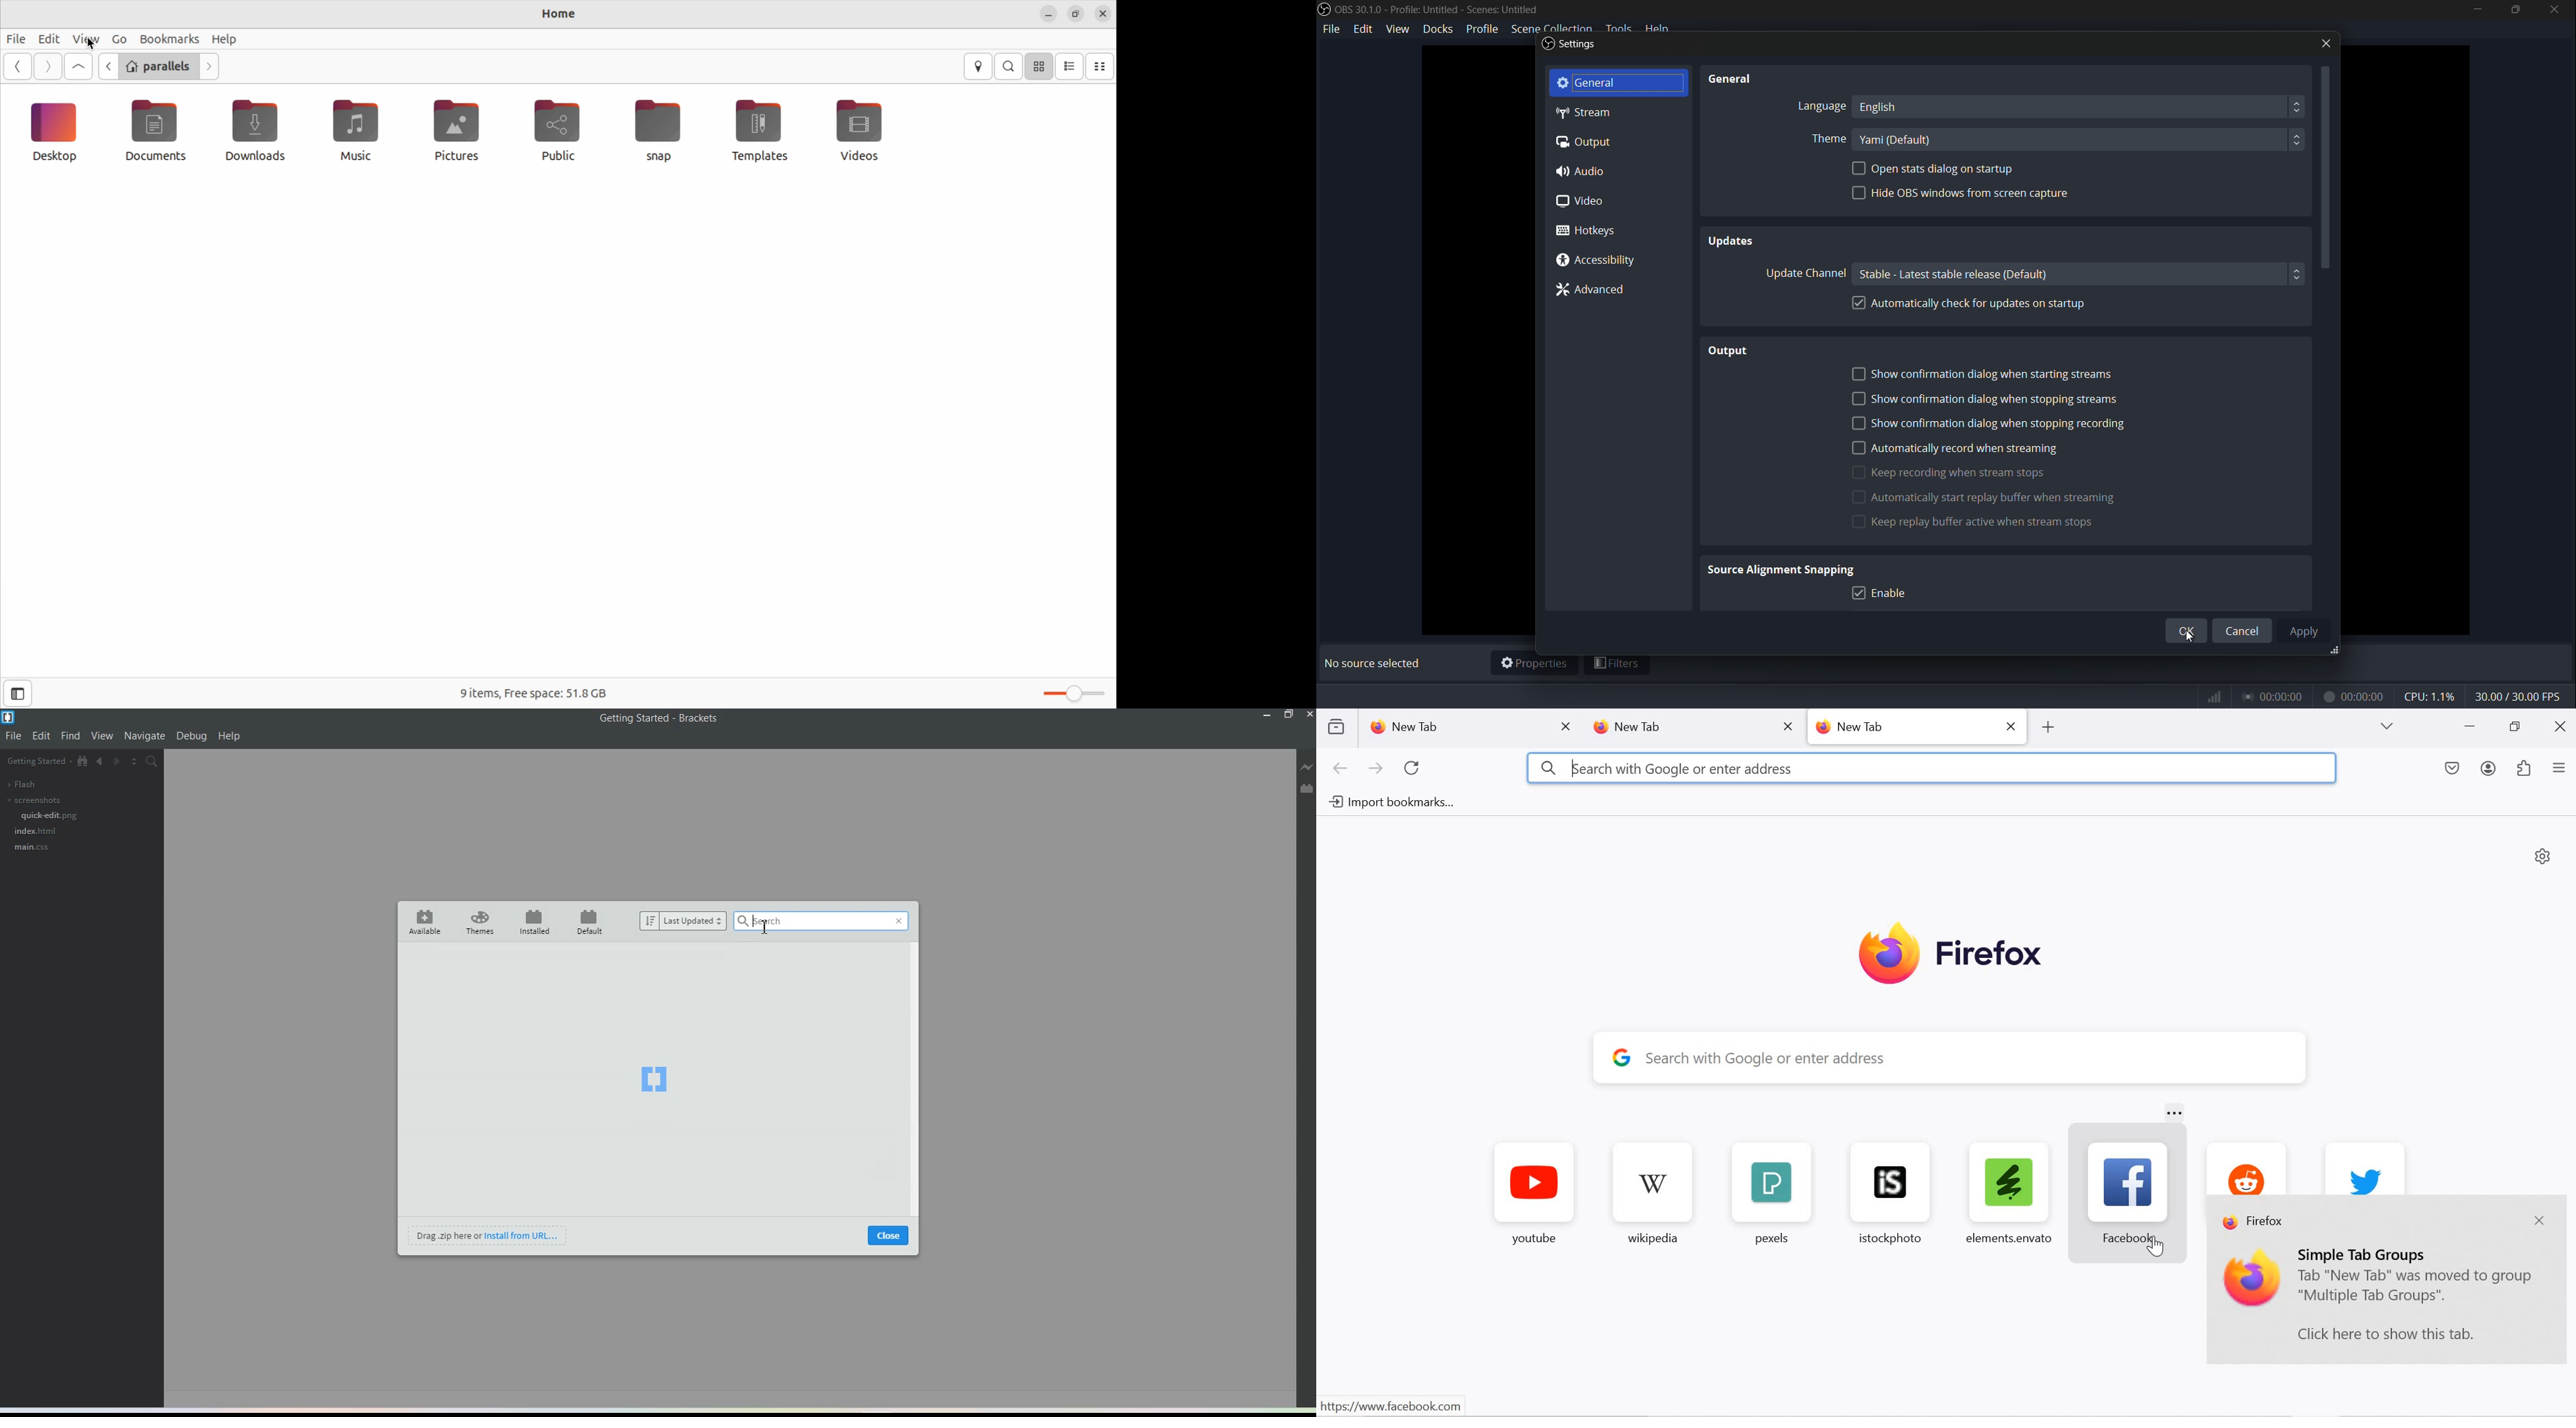  I want to click on tools, so click(1621, 28).